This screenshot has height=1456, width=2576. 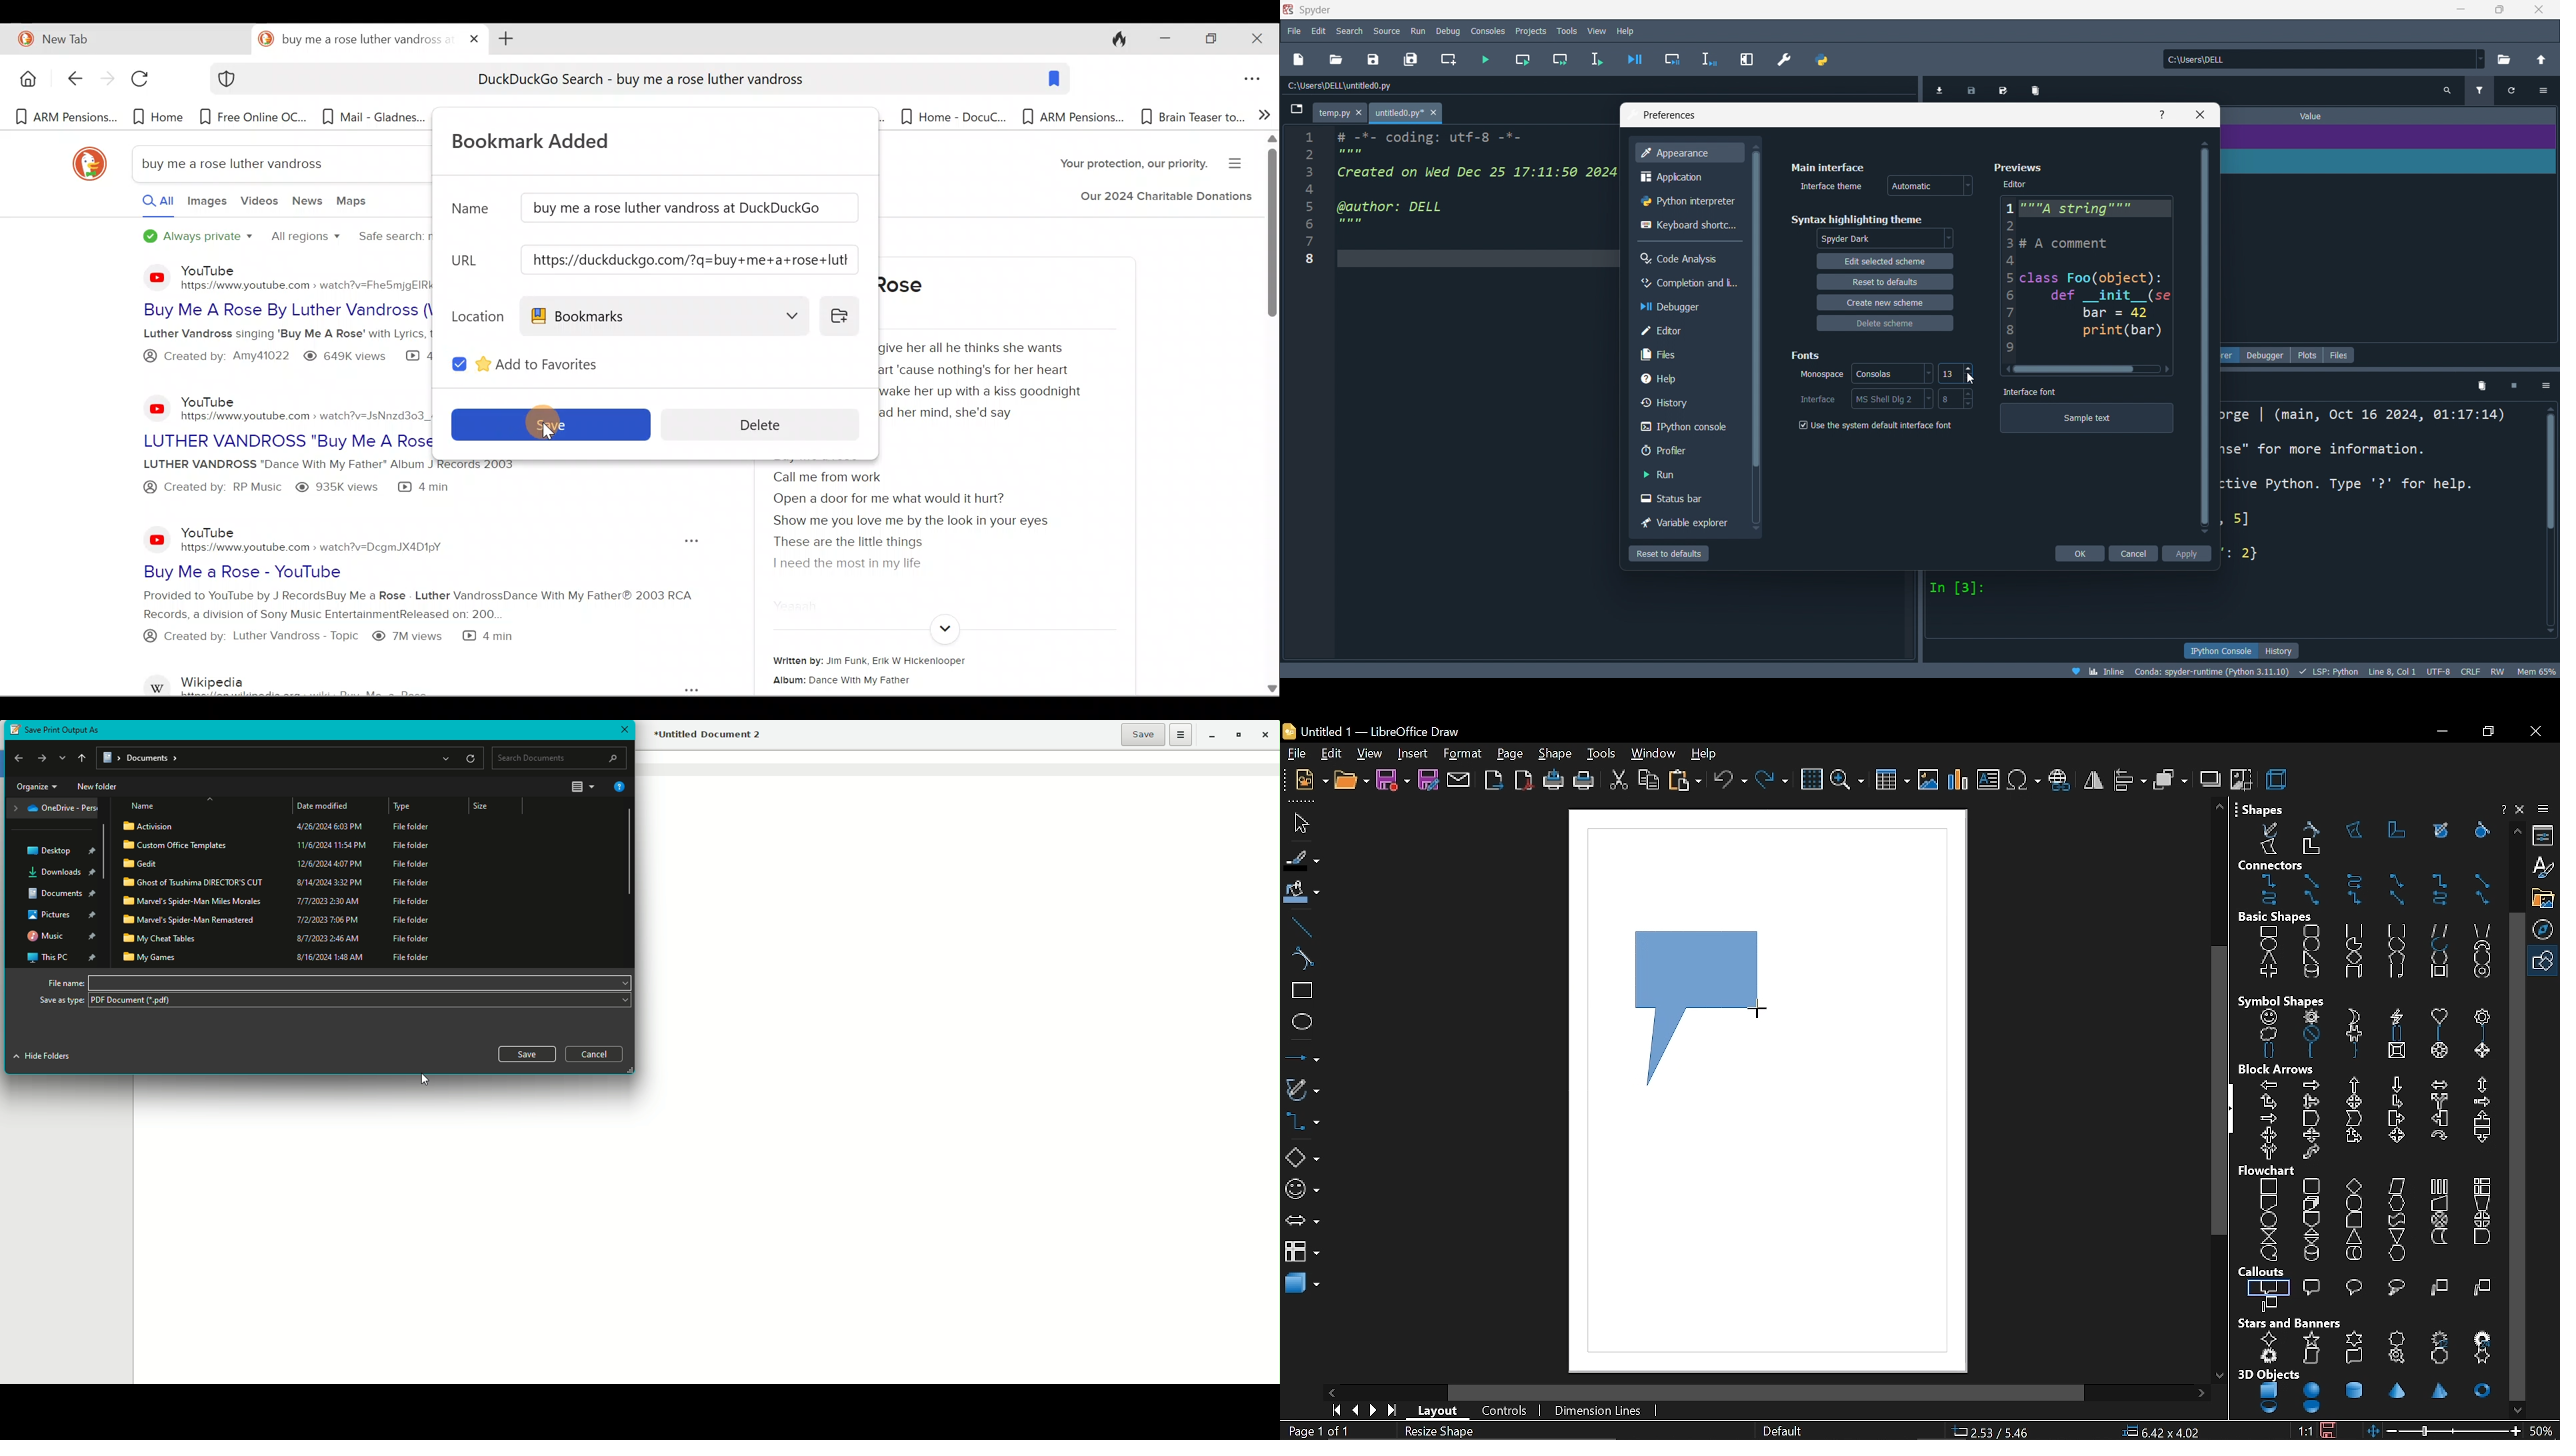 I want to click on exit kernel, so click(x=2515, y=386).